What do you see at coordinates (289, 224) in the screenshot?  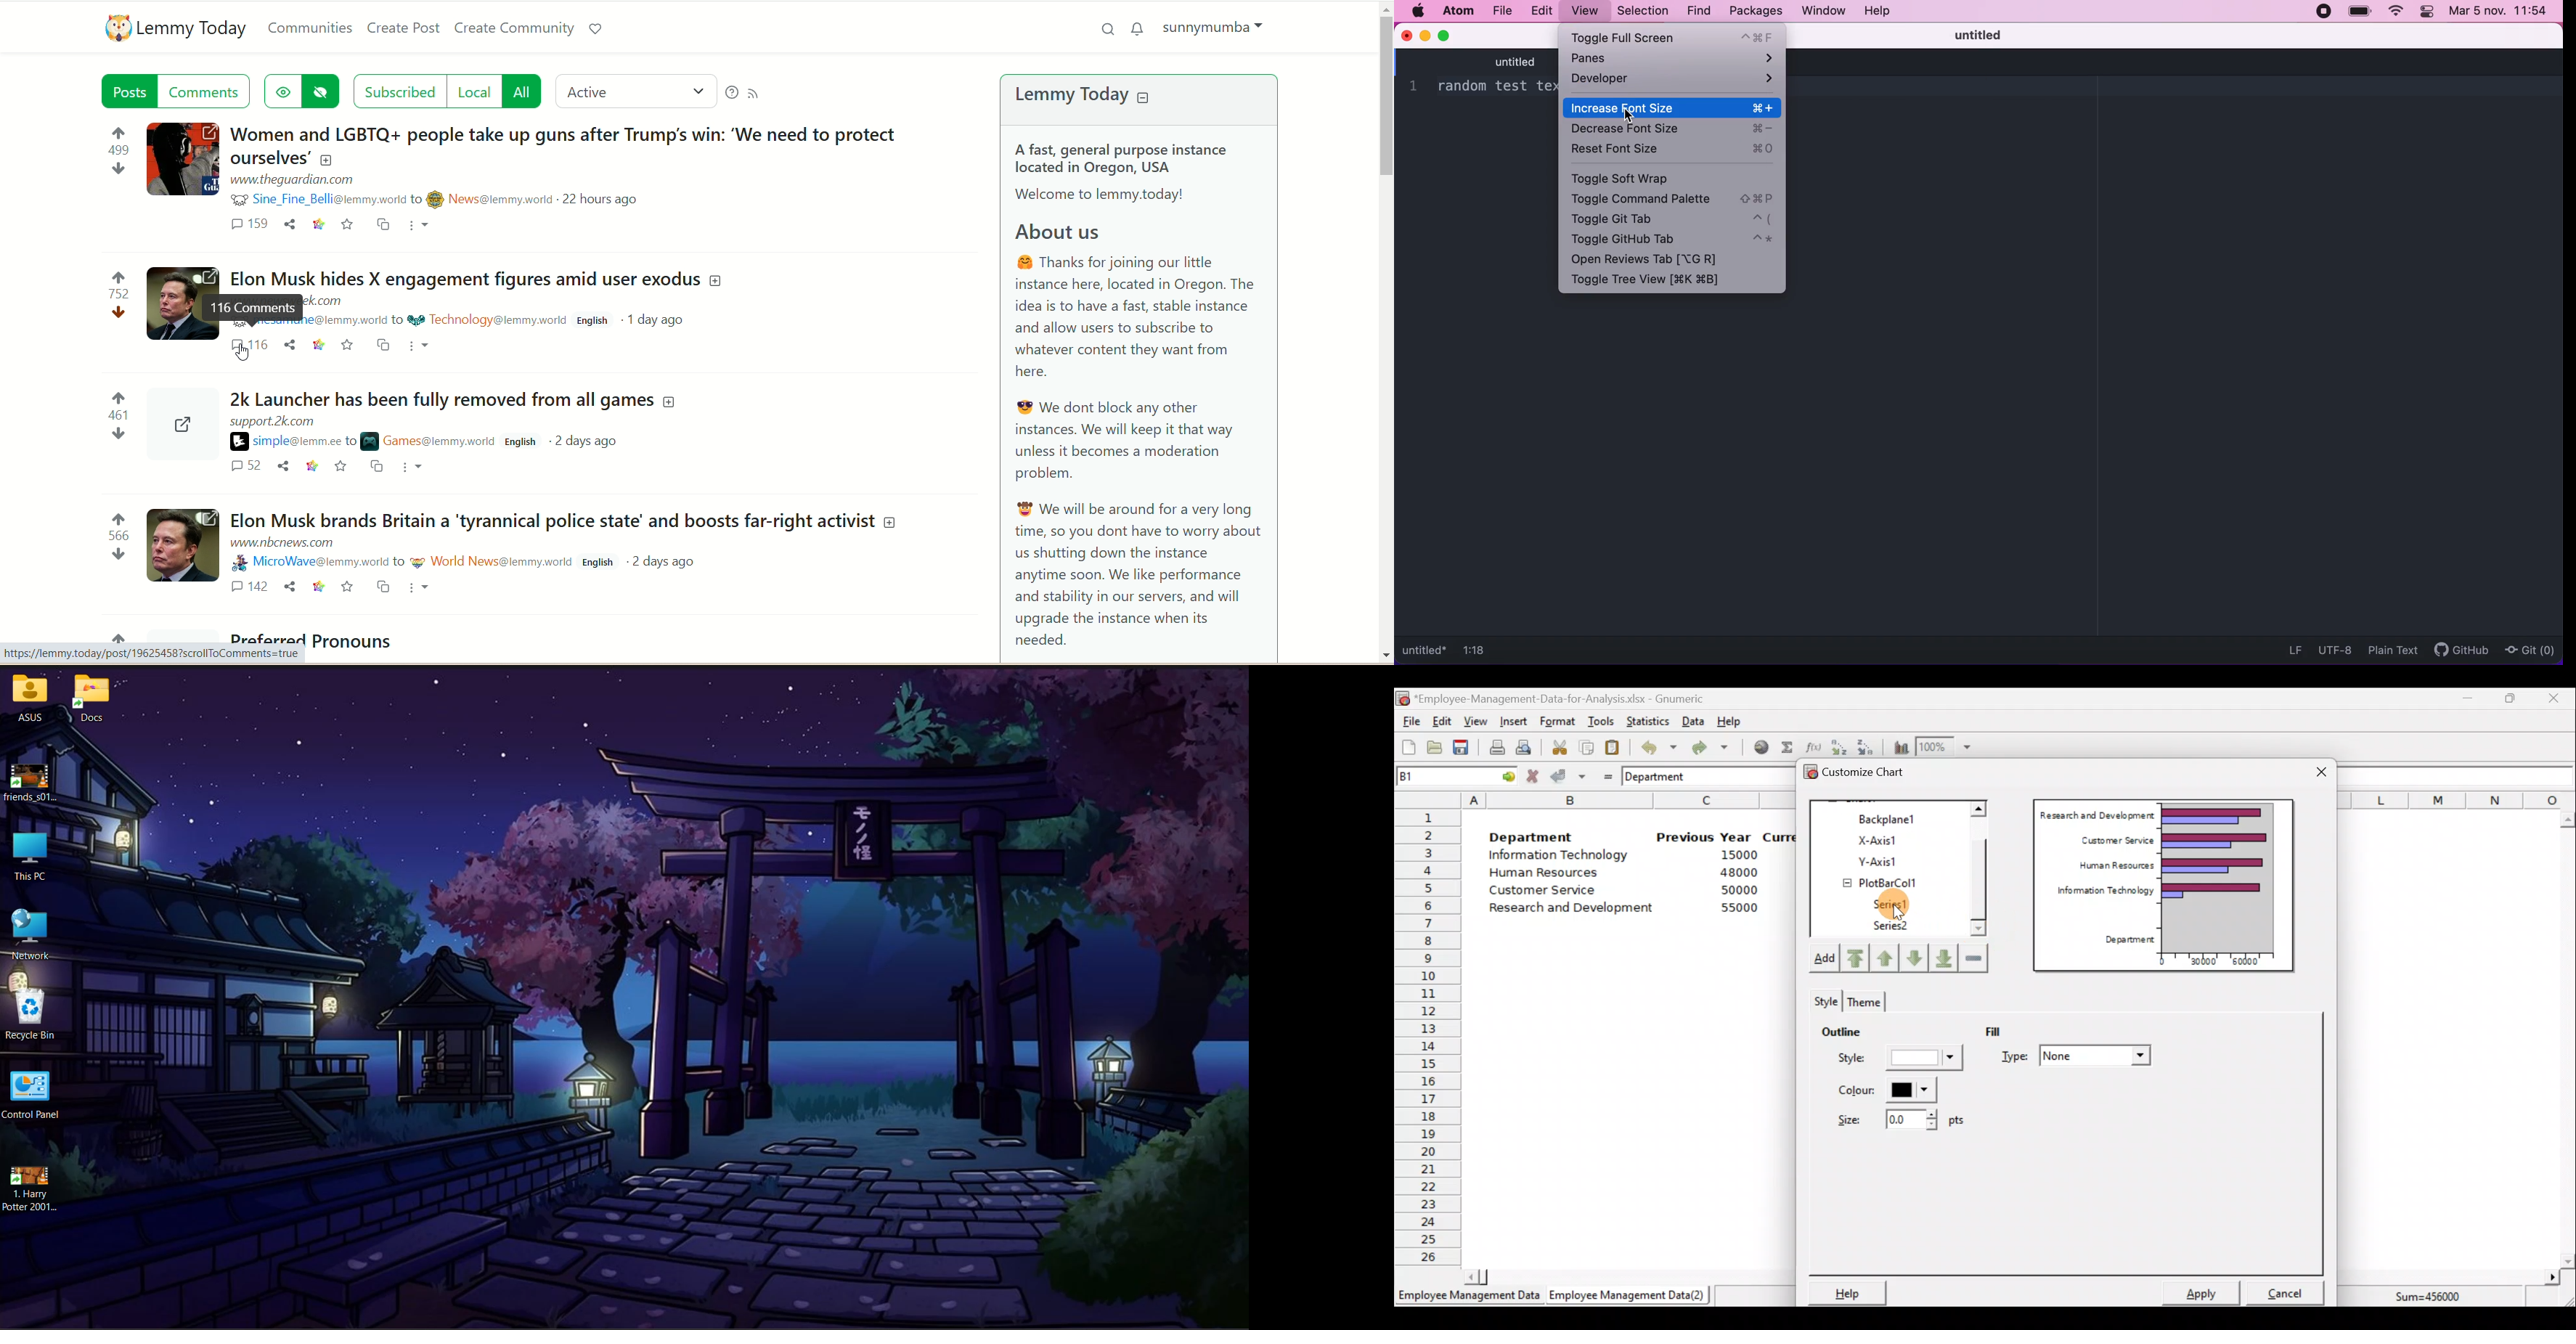 I see `share` at bounding box center [289, 224].